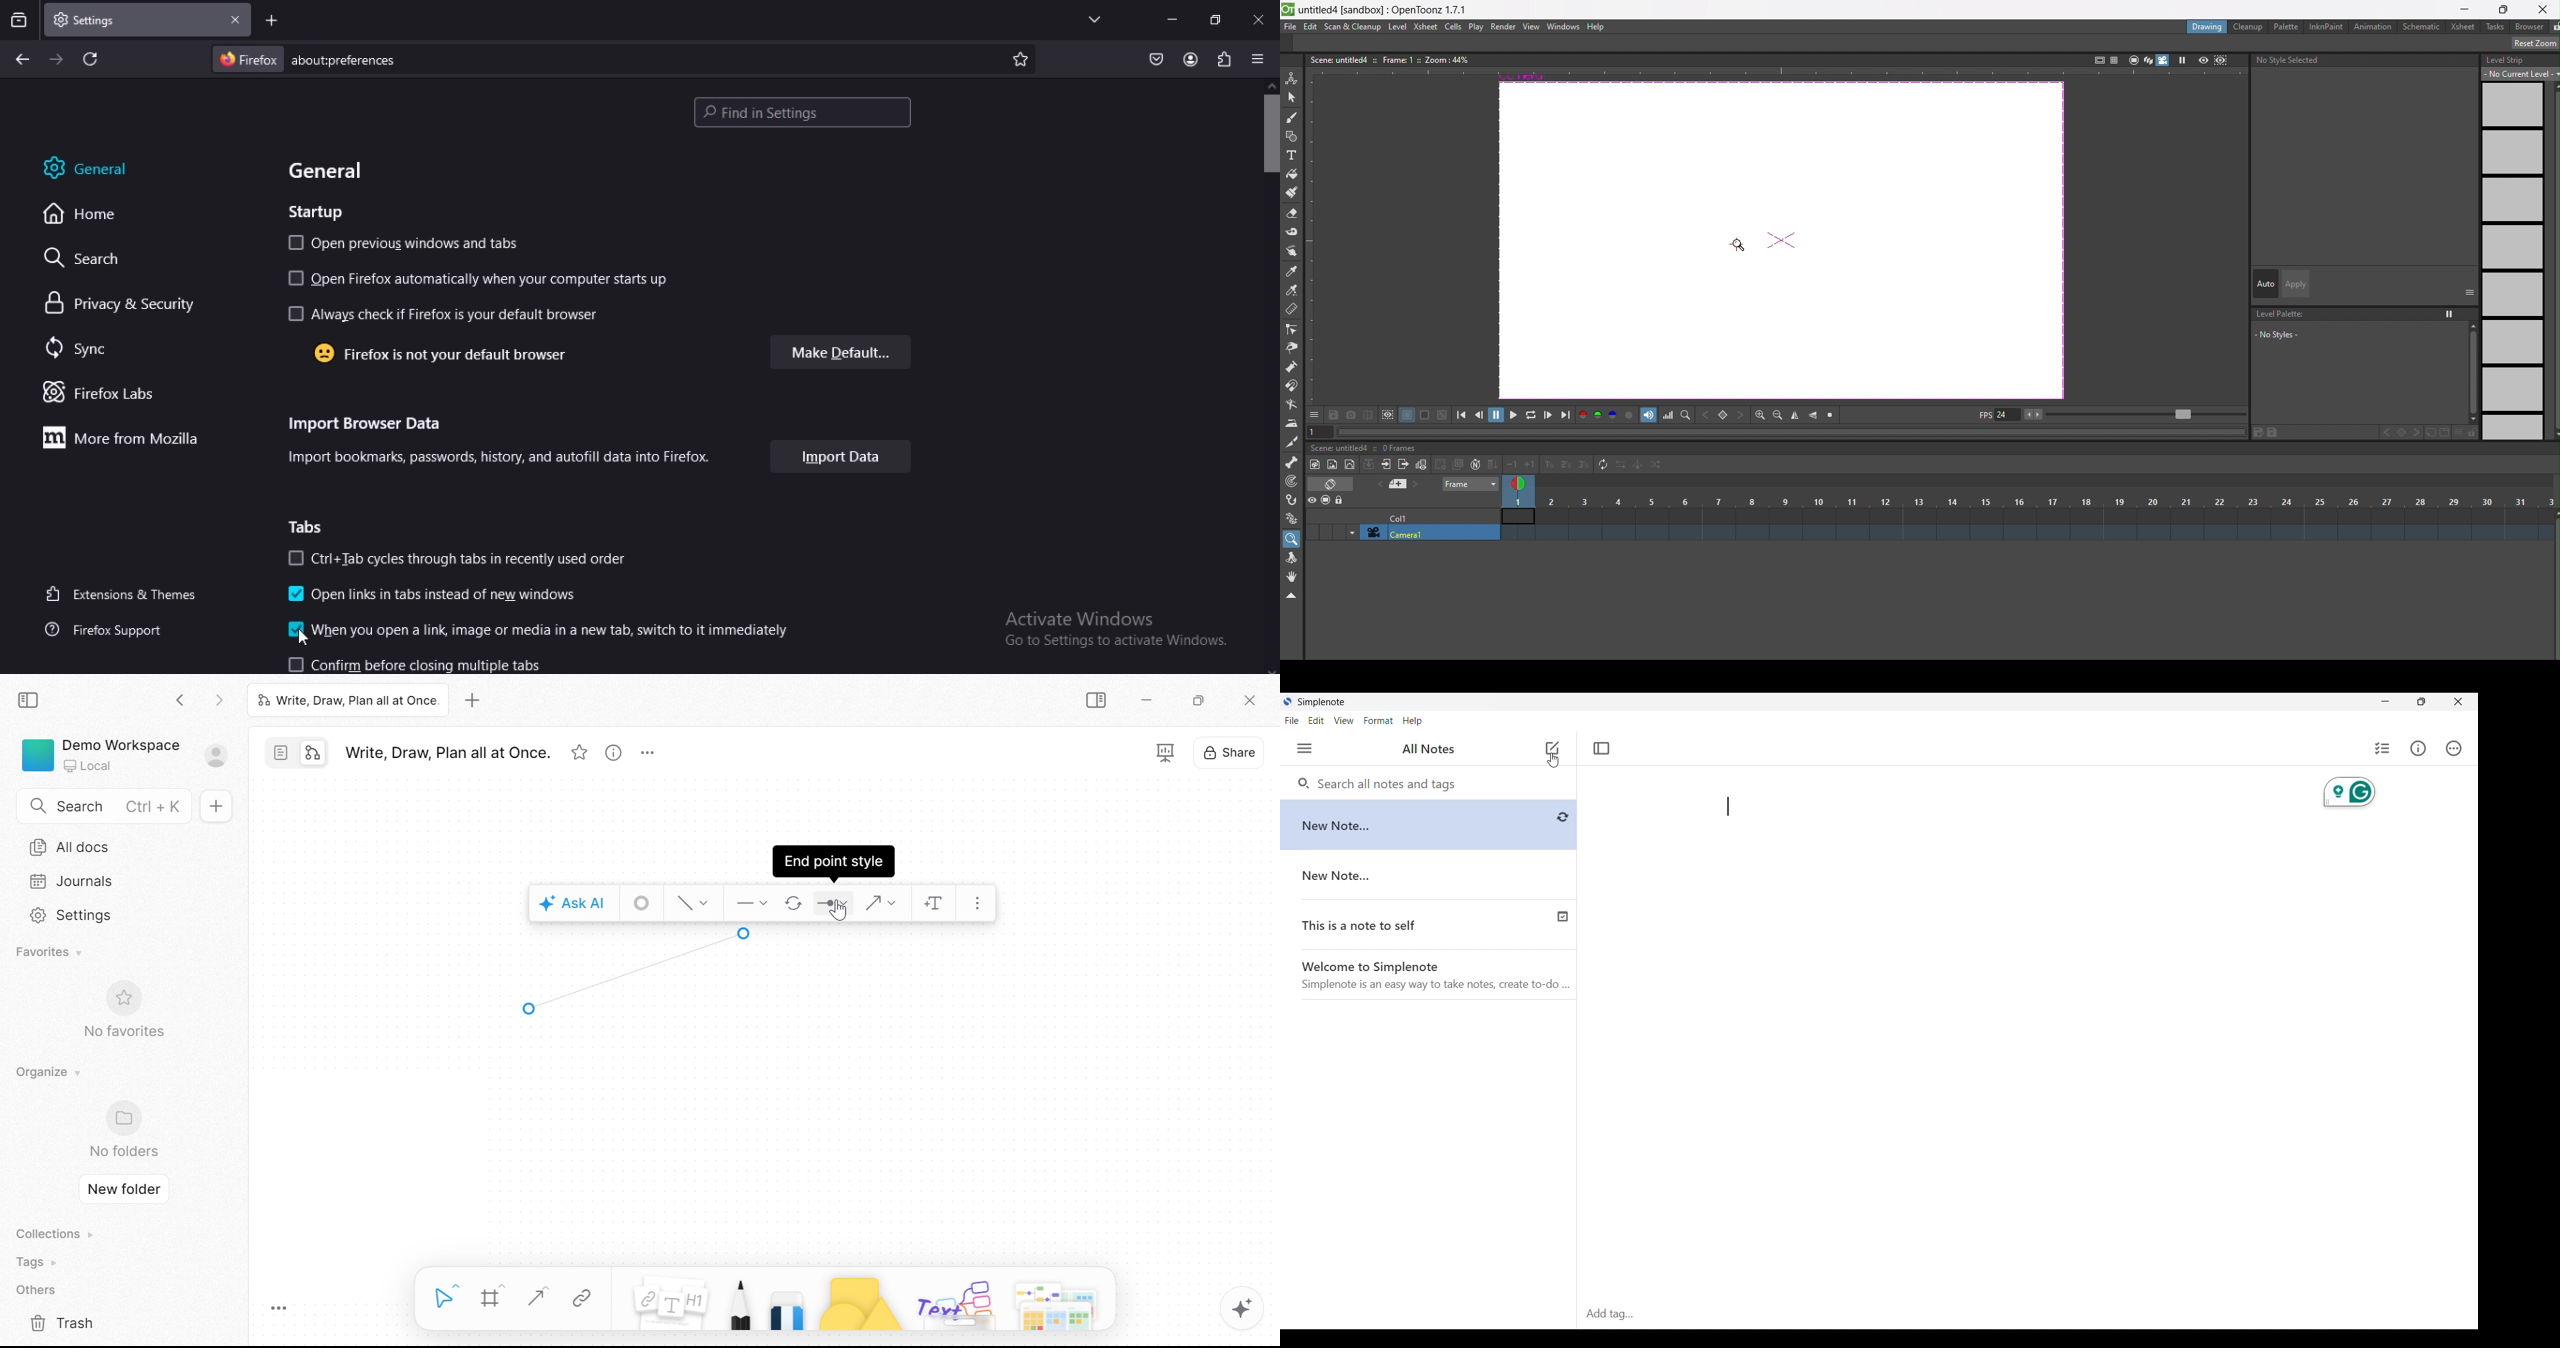 The width and height of the screenshot is (2576, 1372). What do you see at coordinates (1293, 118) in the screenshot?
I see `brush tool` at bounding box center [1293, 118].